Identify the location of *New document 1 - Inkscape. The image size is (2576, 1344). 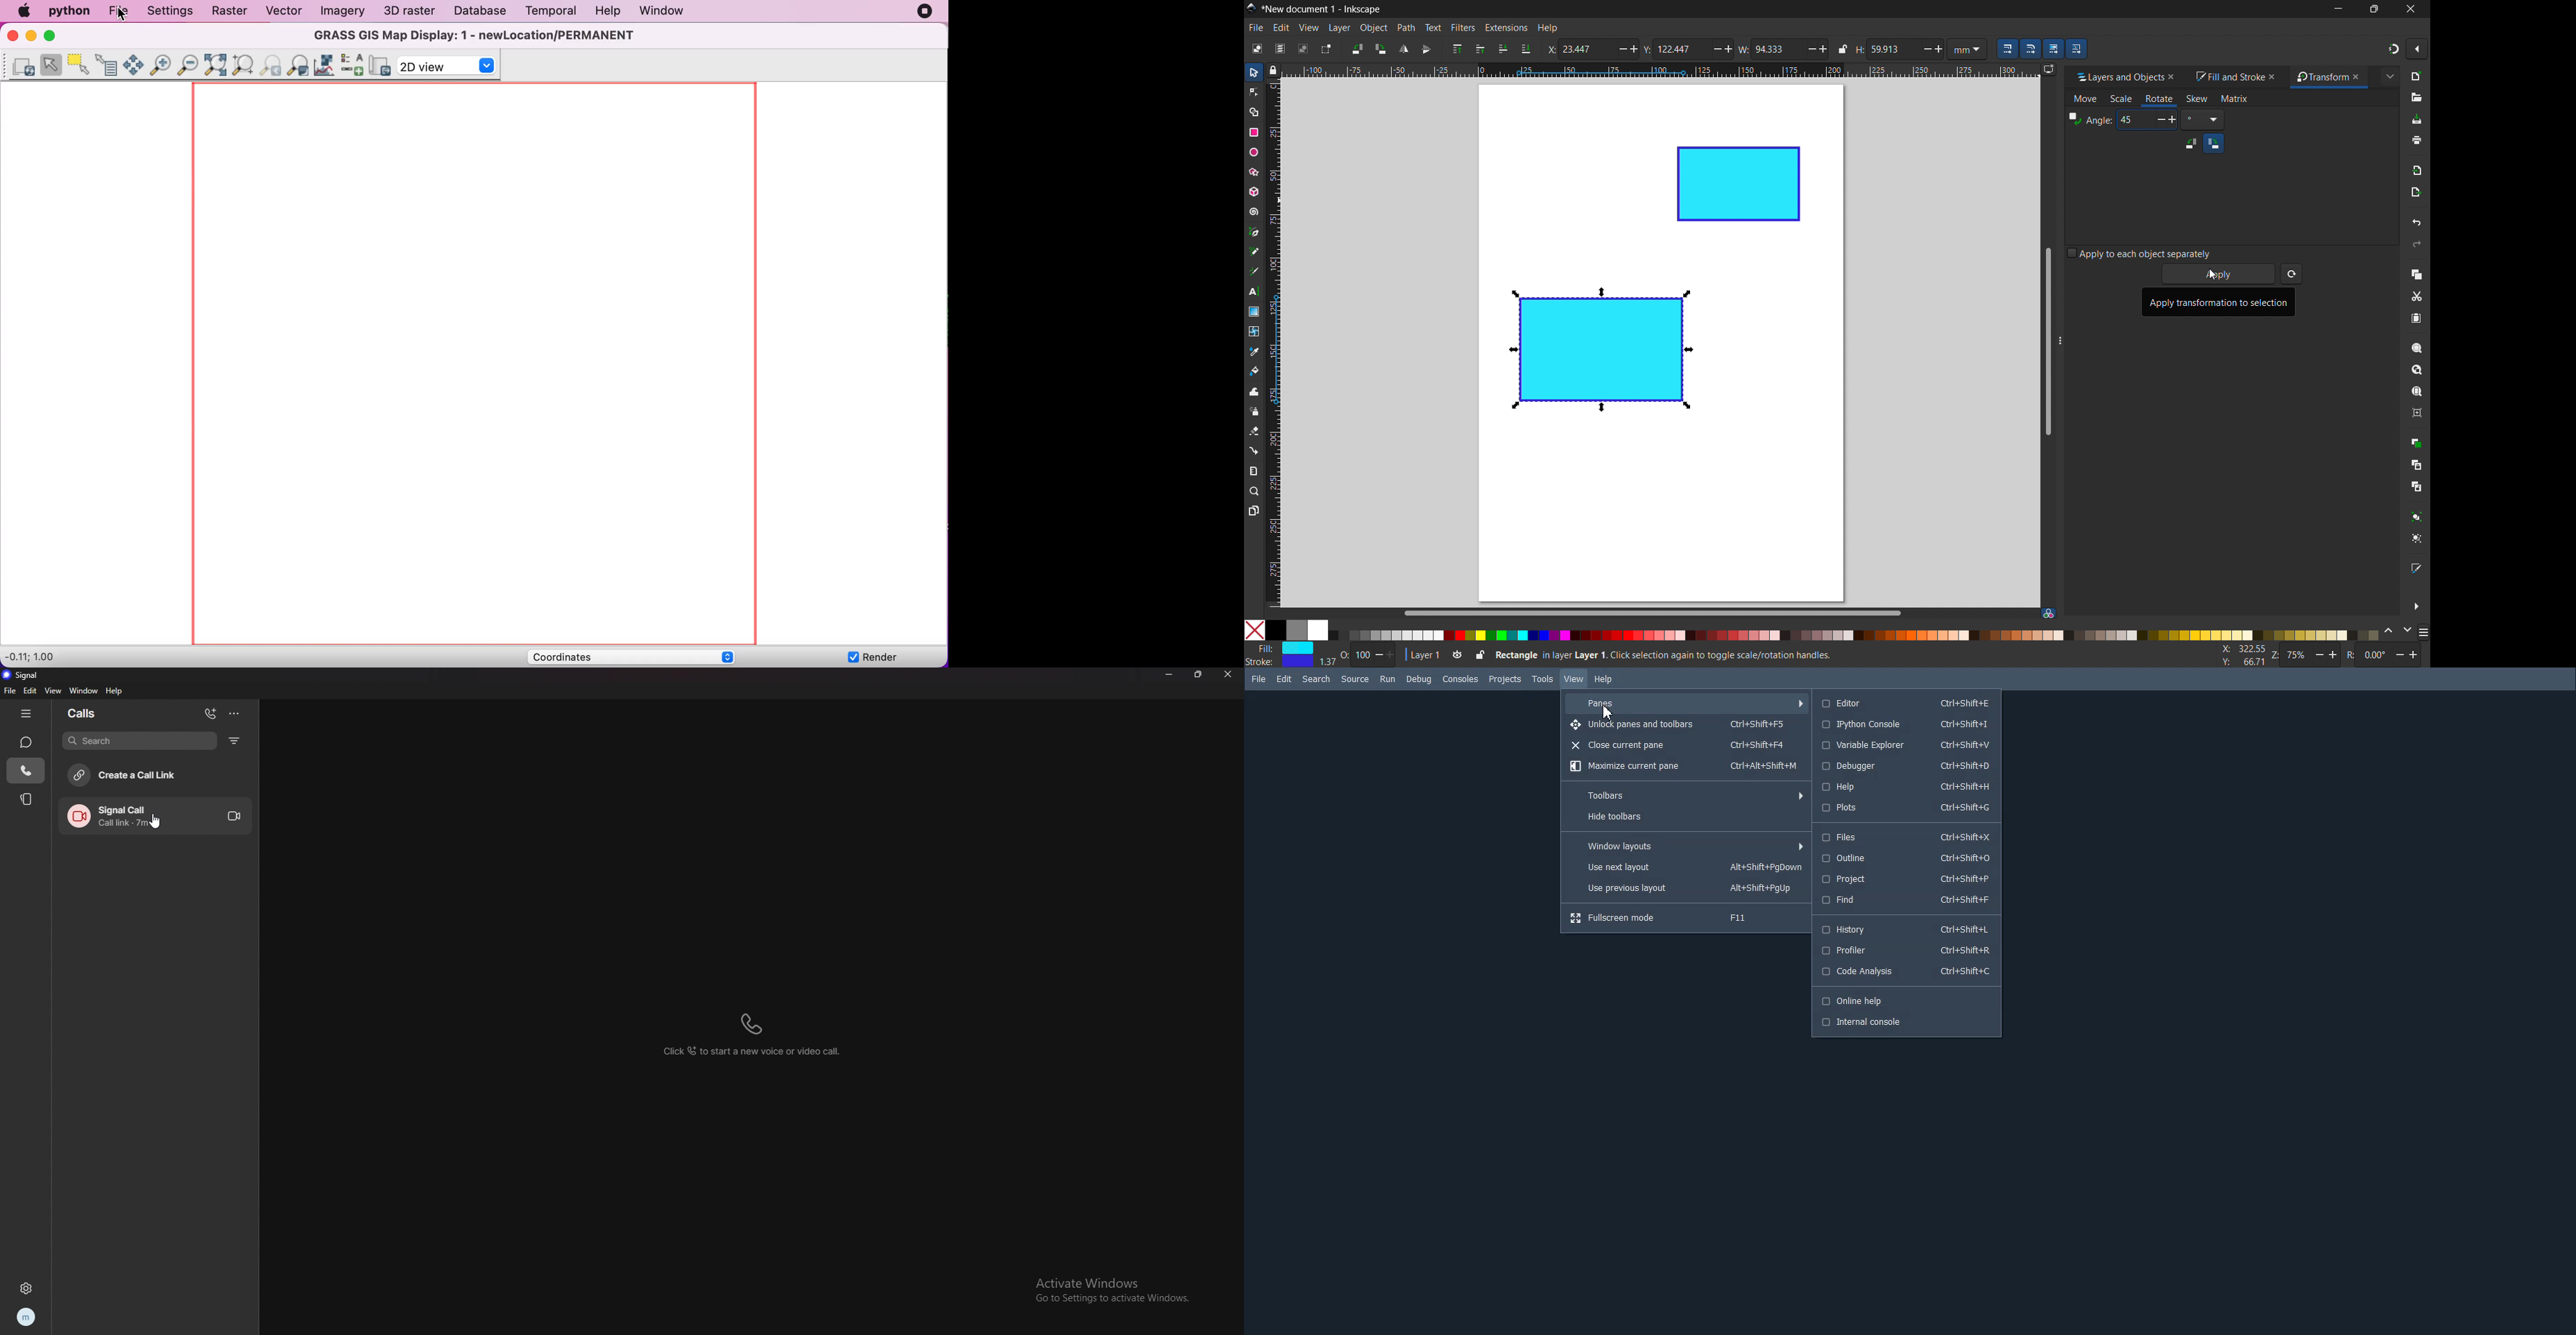
(1322, 9).